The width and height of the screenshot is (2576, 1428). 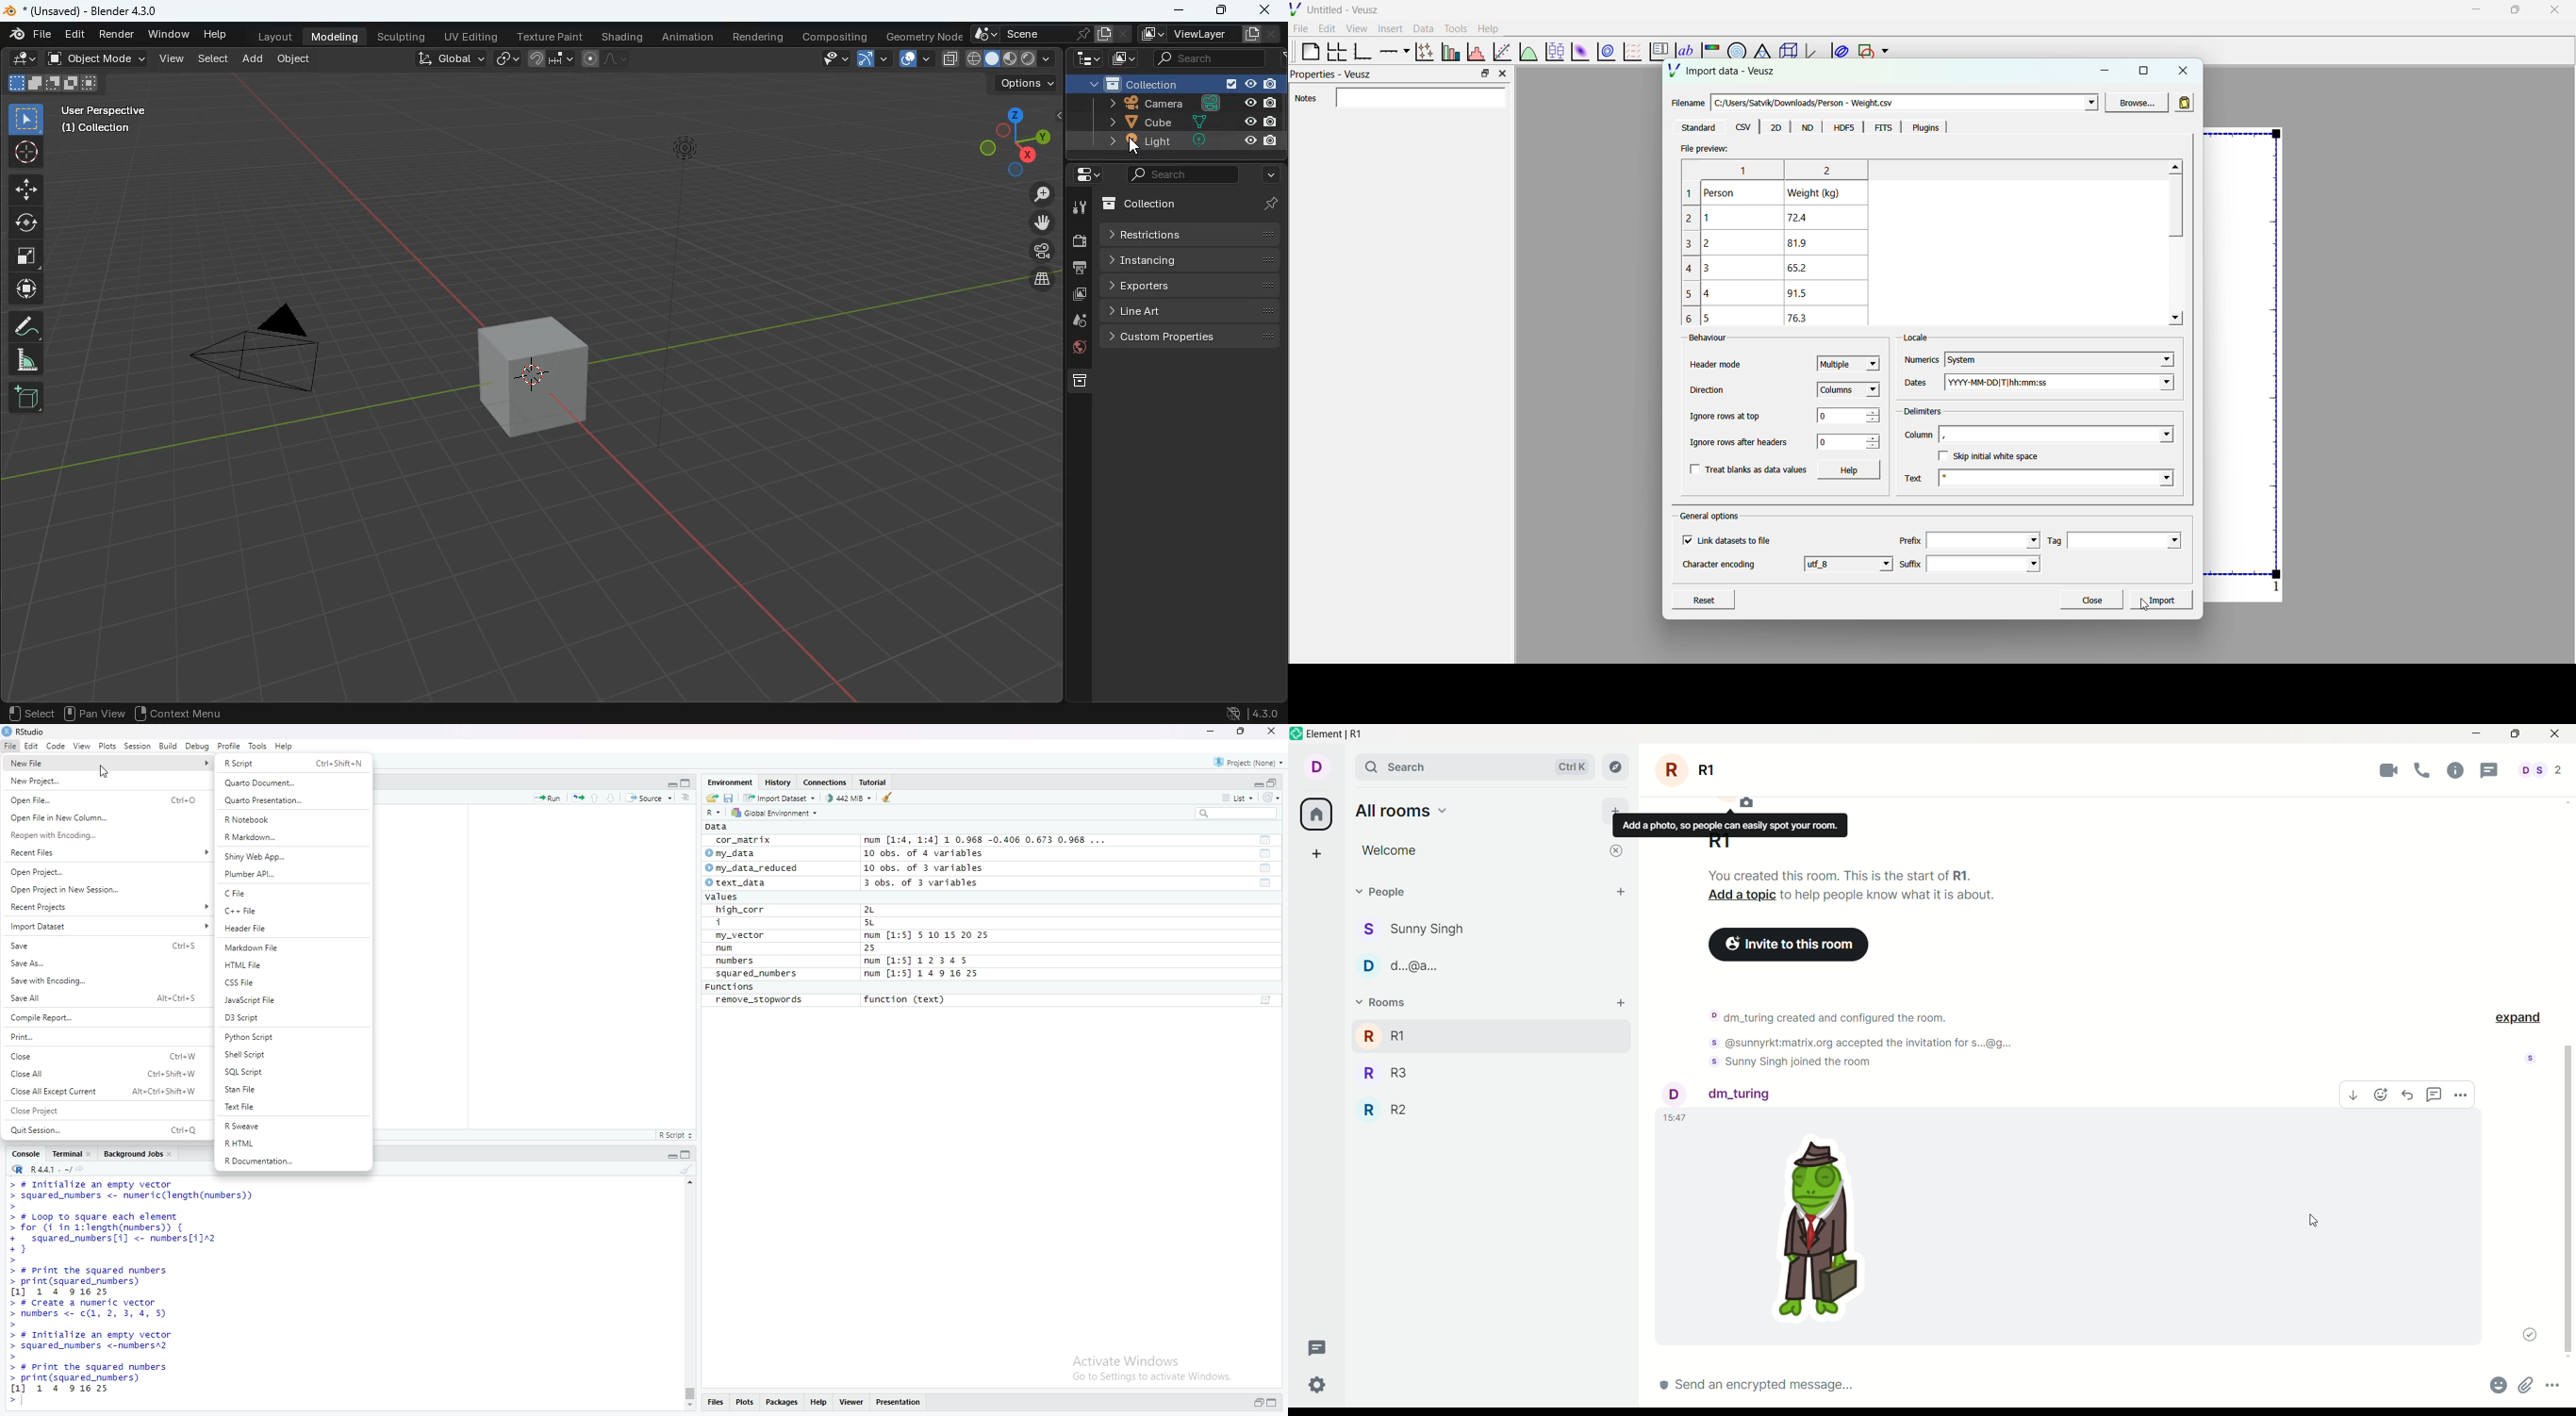 What do you see at coordinates (2031, 1386) in the screenshot?
I see `send an encrypted message` at bounding box center [2031, 1386].